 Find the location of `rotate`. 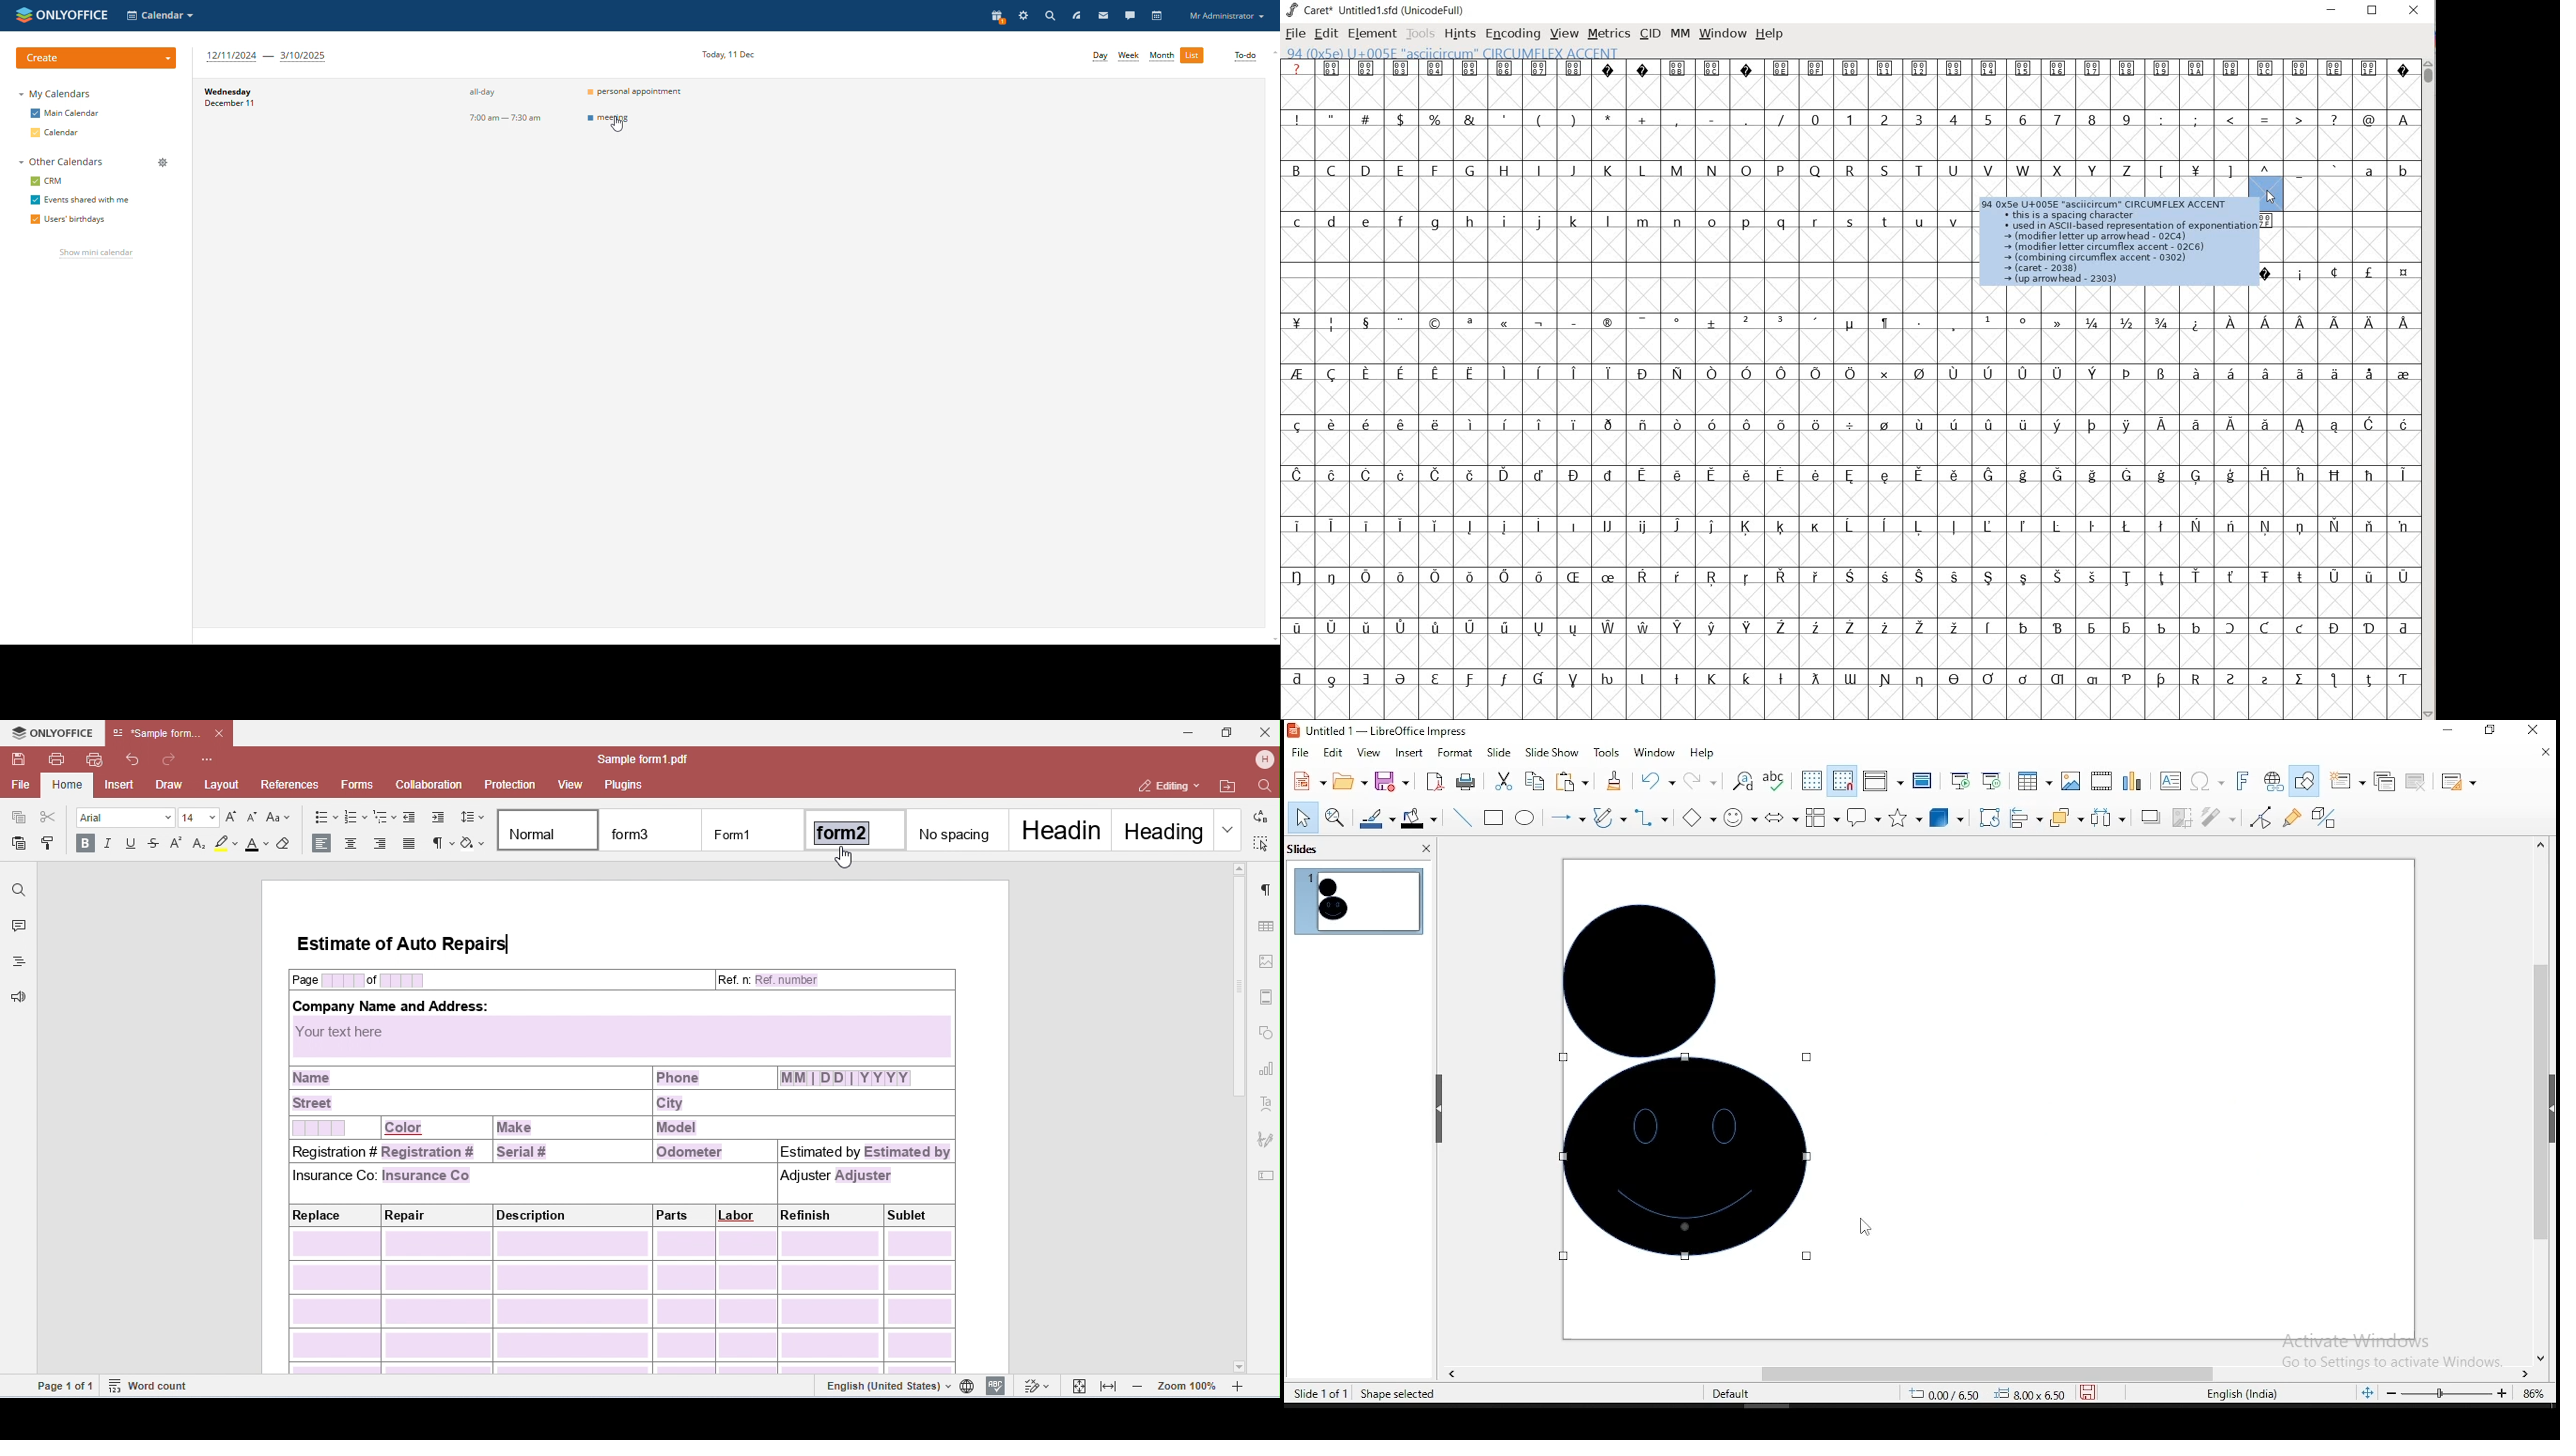

rotate is located at coordinates (1990, 817).